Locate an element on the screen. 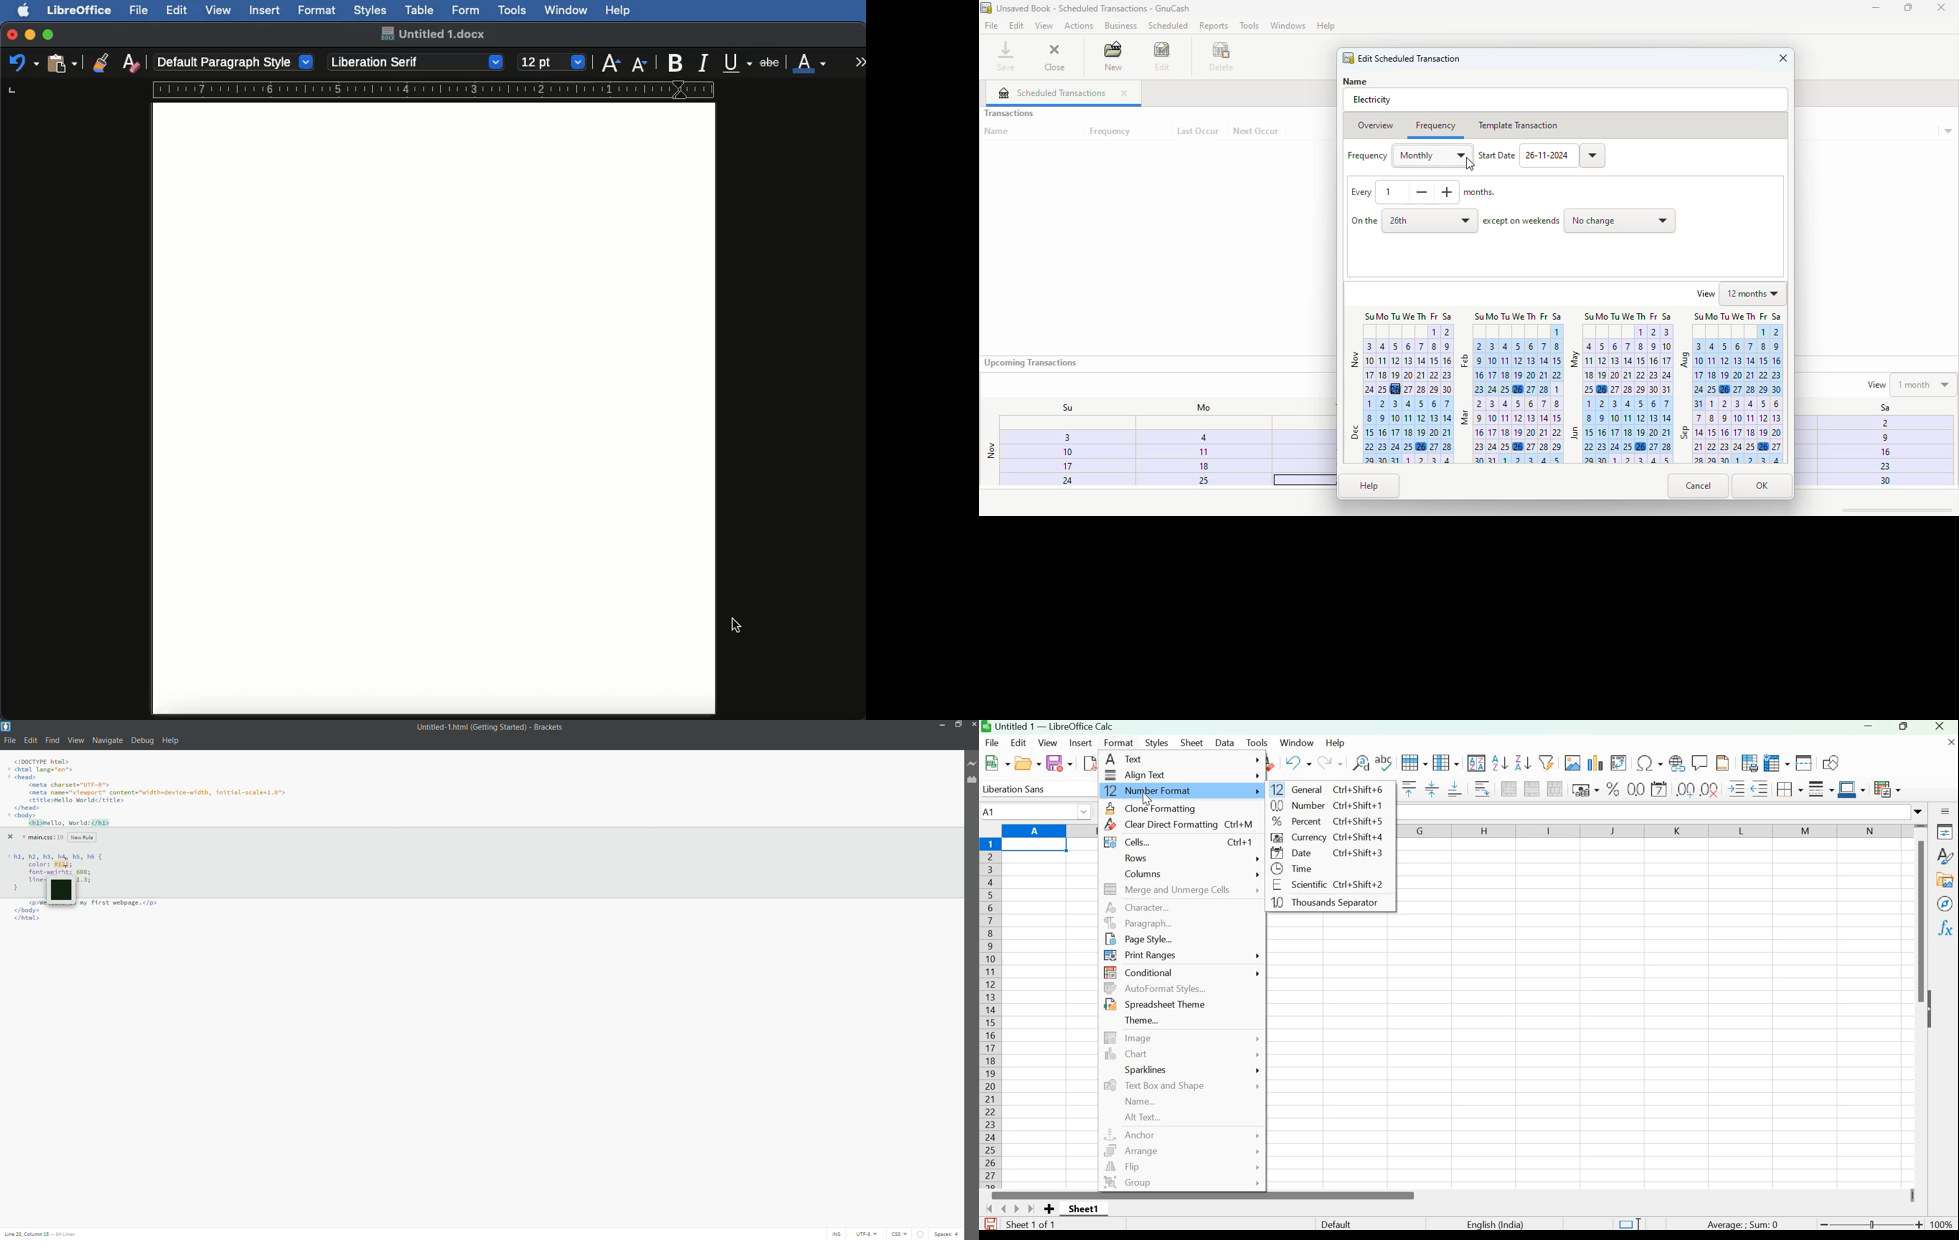  minimize is located at coordinates (1876, 8).